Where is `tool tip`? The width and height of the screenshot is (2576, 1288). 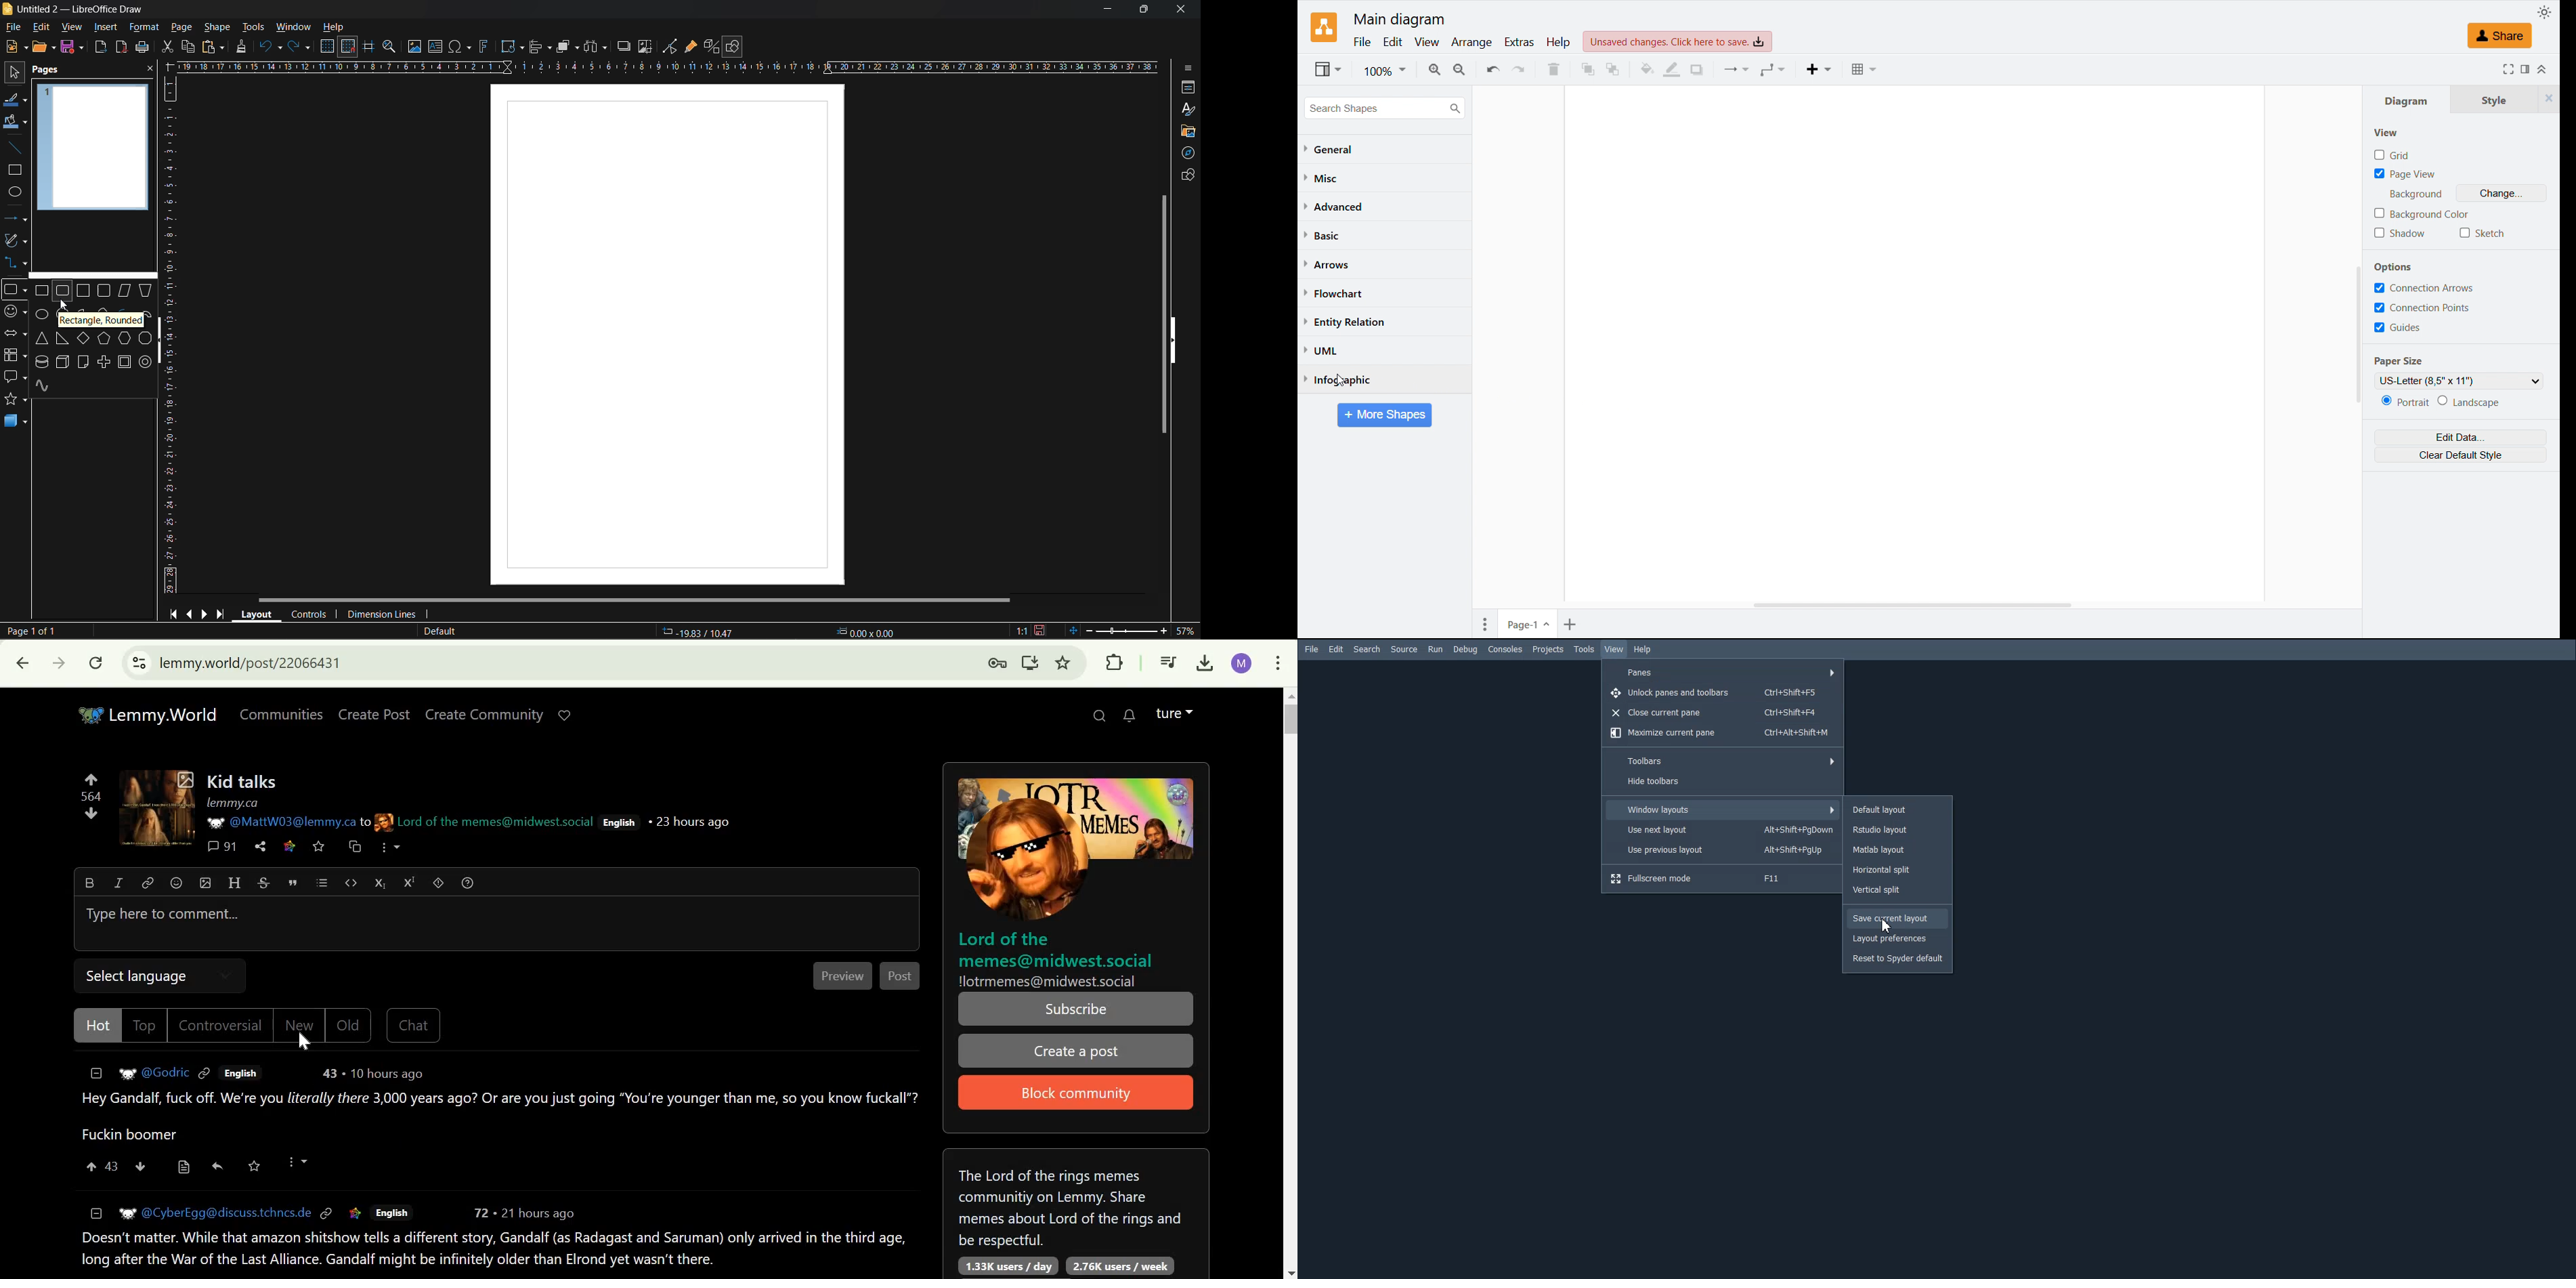
tool tip is located at coordinates (99, 321).